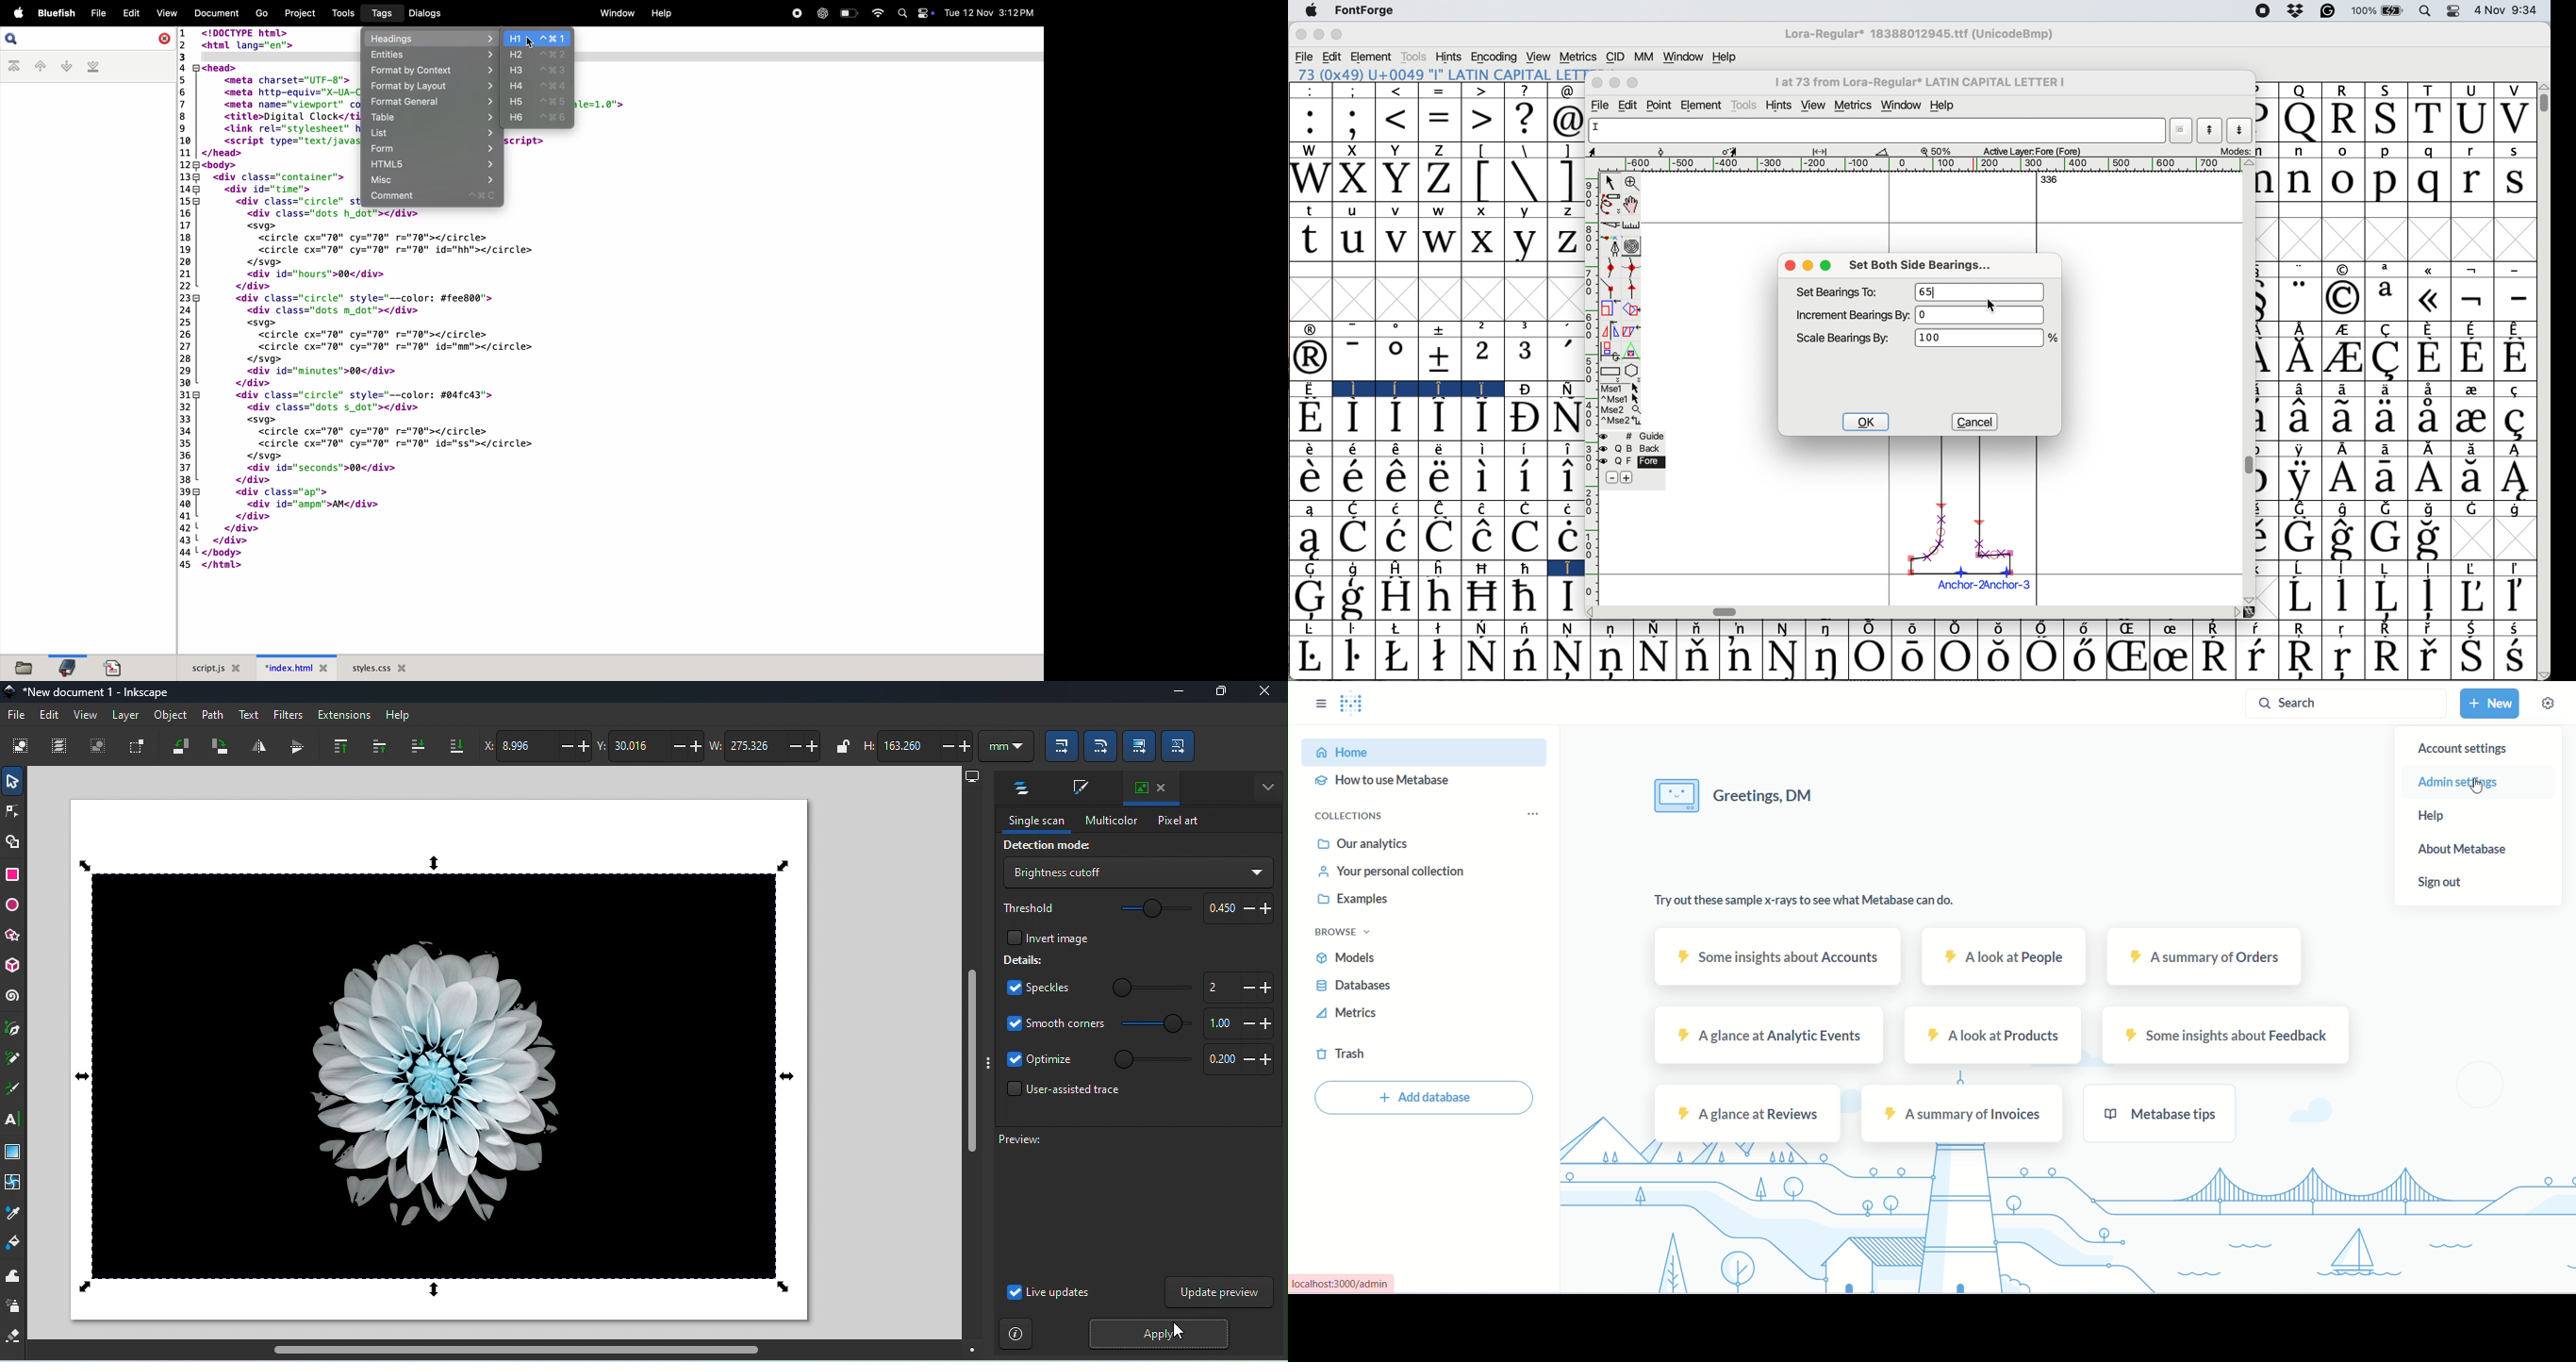 This screenshot has height=1372, width=2576. I want to click on set bearings to, so click(1841, 292).